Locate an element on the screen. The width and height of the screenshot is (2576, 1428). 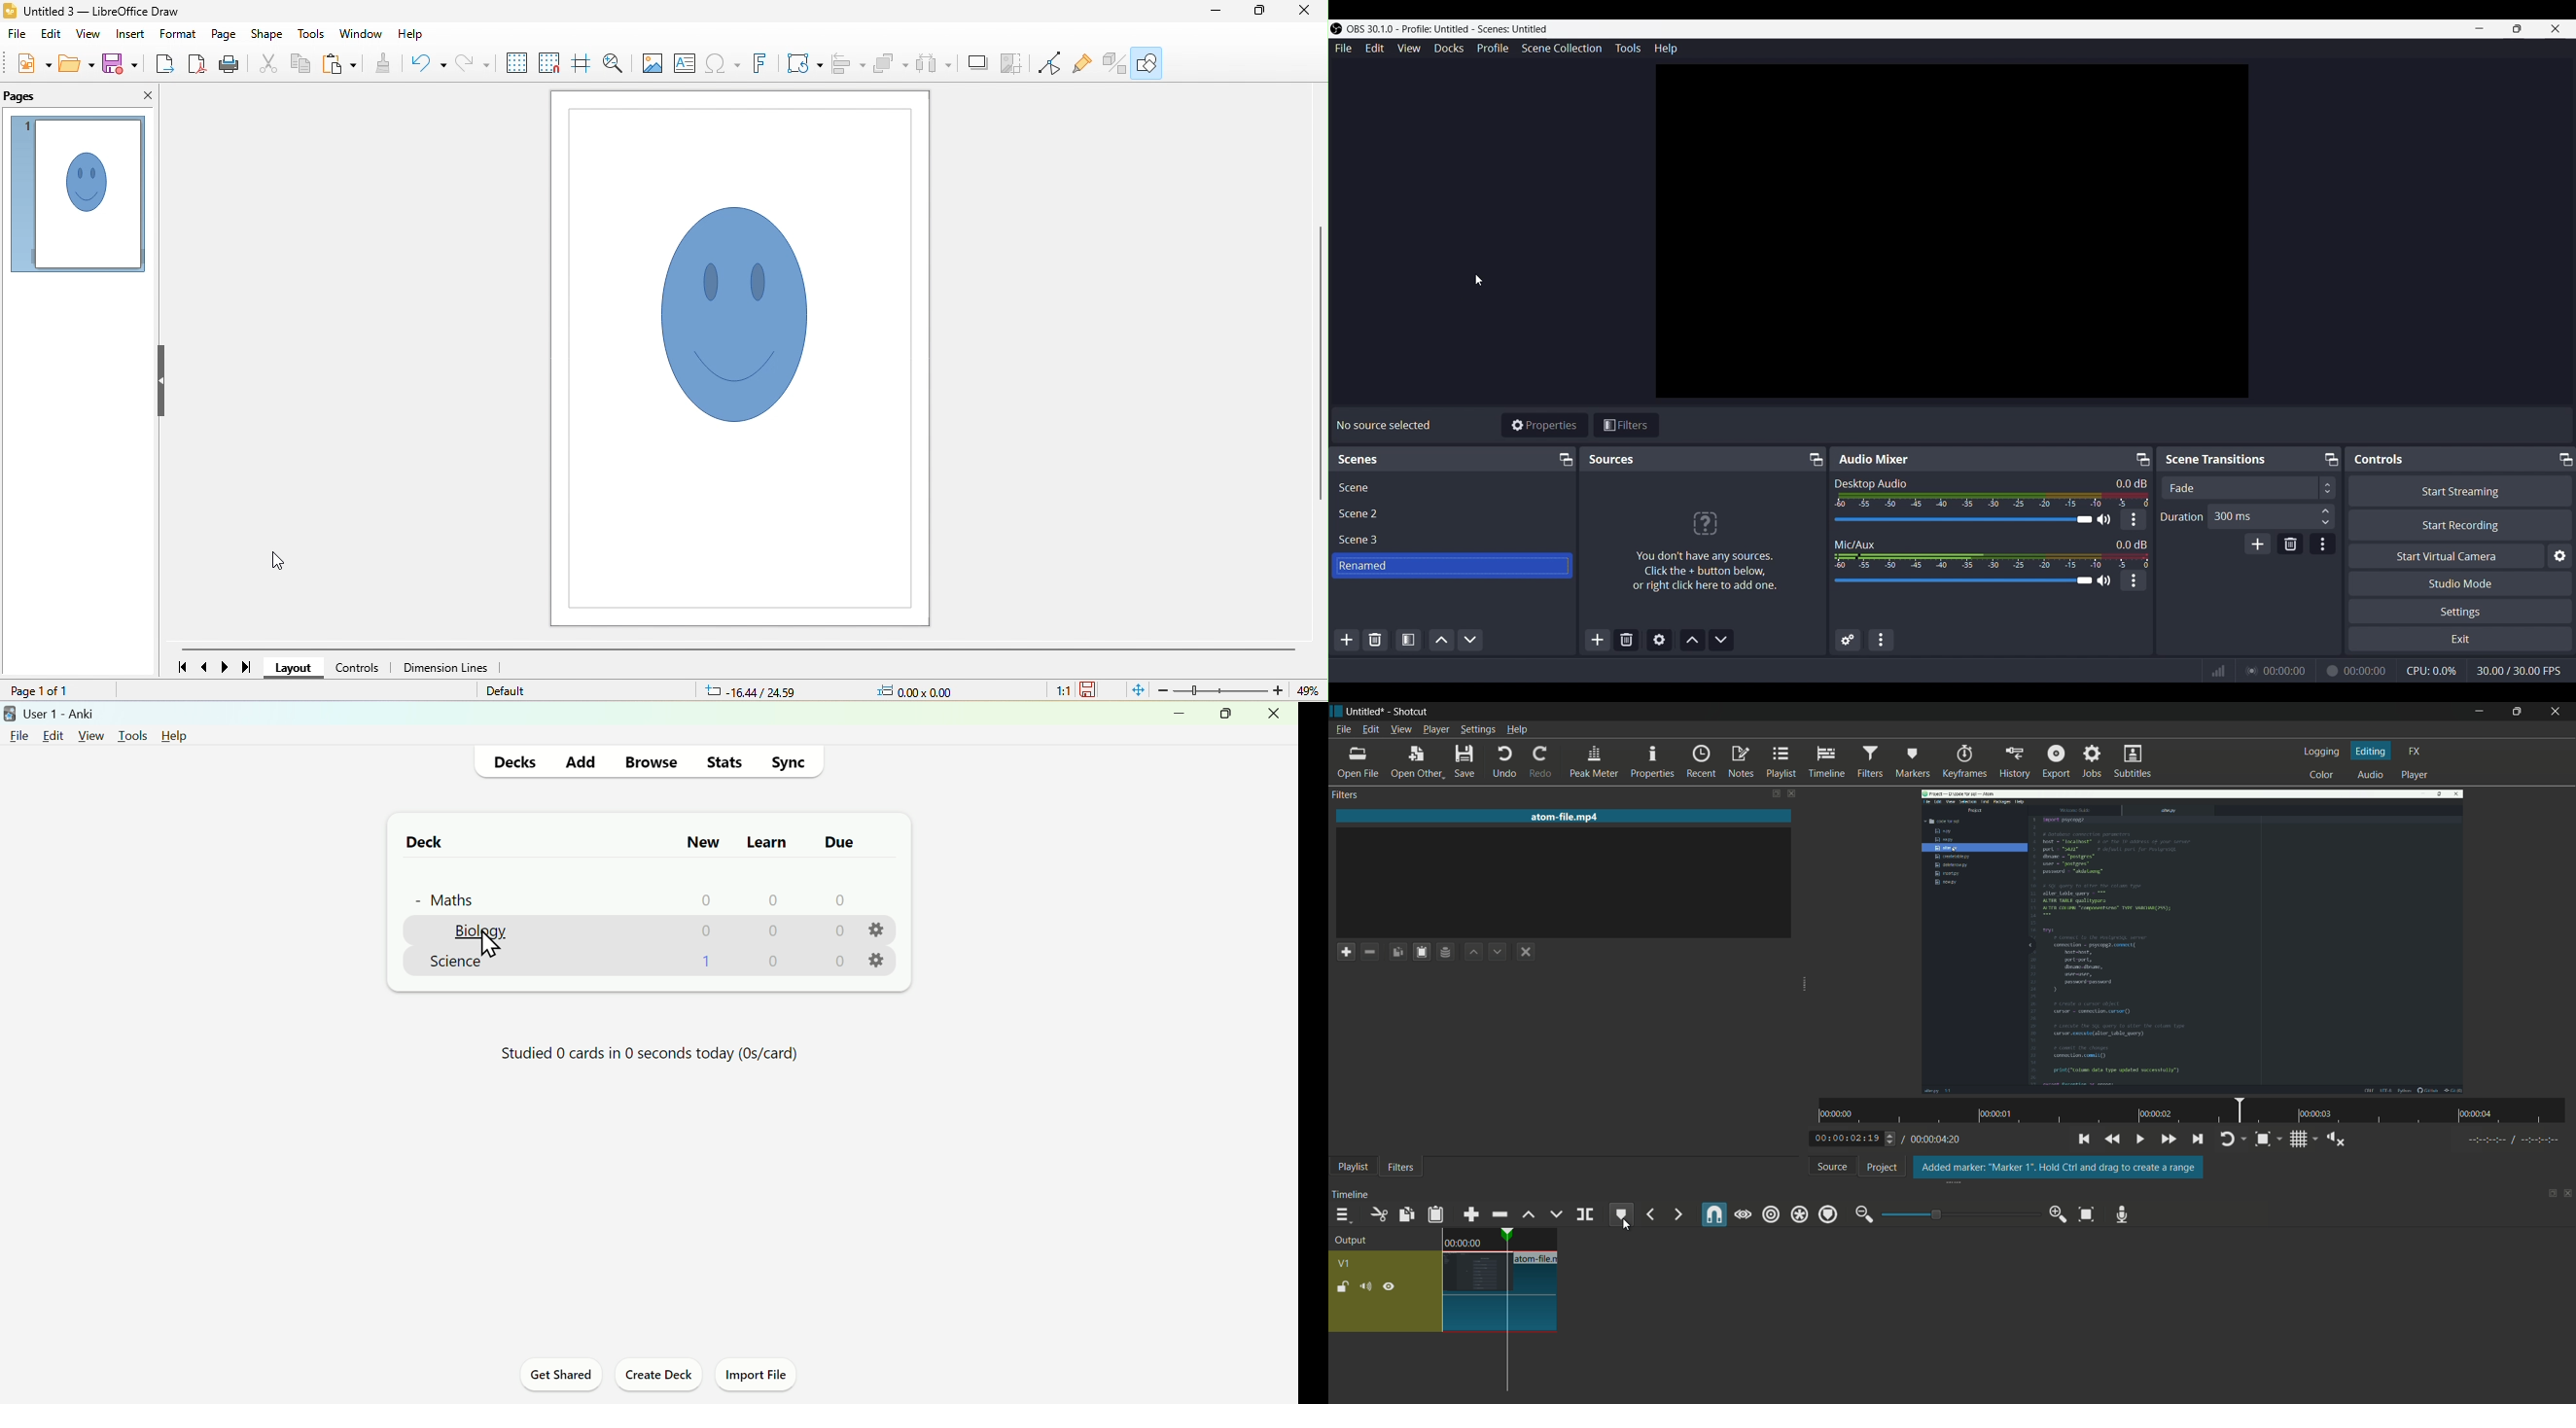
zoom in is located at coordinates (2060, 1216).